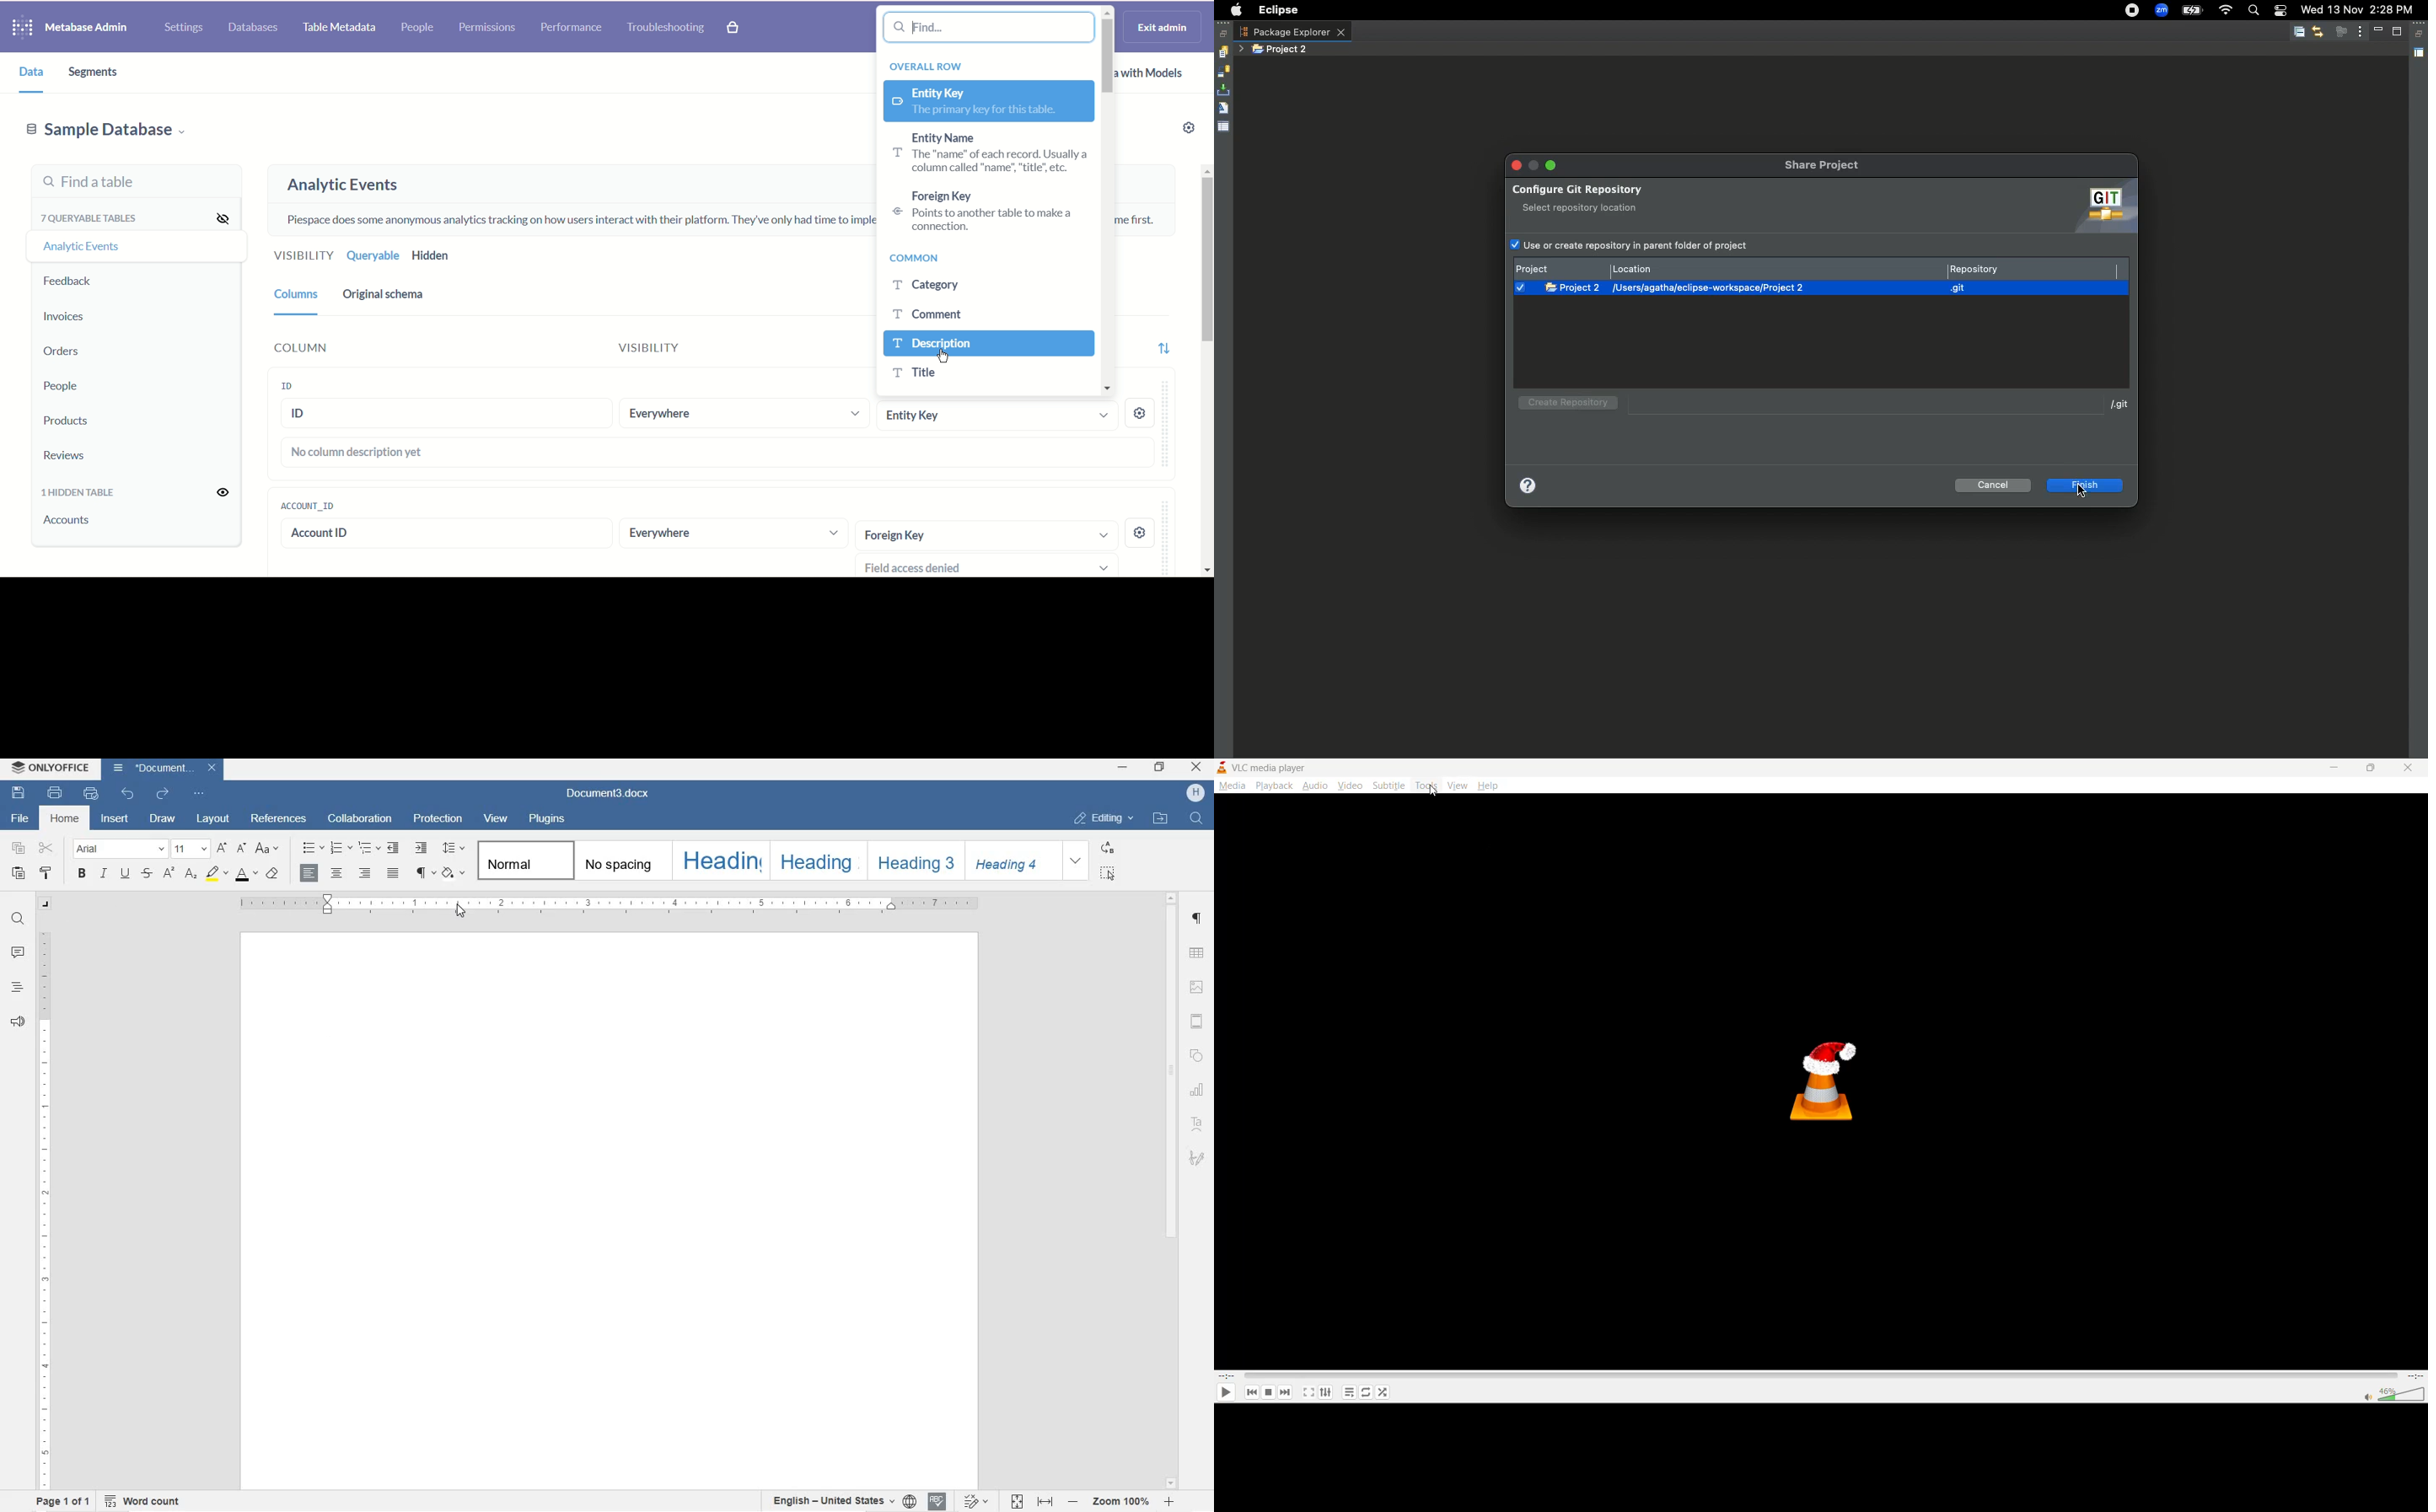 This screenshot has height=1512, width=2436. Describe the element at coordinates (1384, 1394) in the screenshot. I see `random` at that location.